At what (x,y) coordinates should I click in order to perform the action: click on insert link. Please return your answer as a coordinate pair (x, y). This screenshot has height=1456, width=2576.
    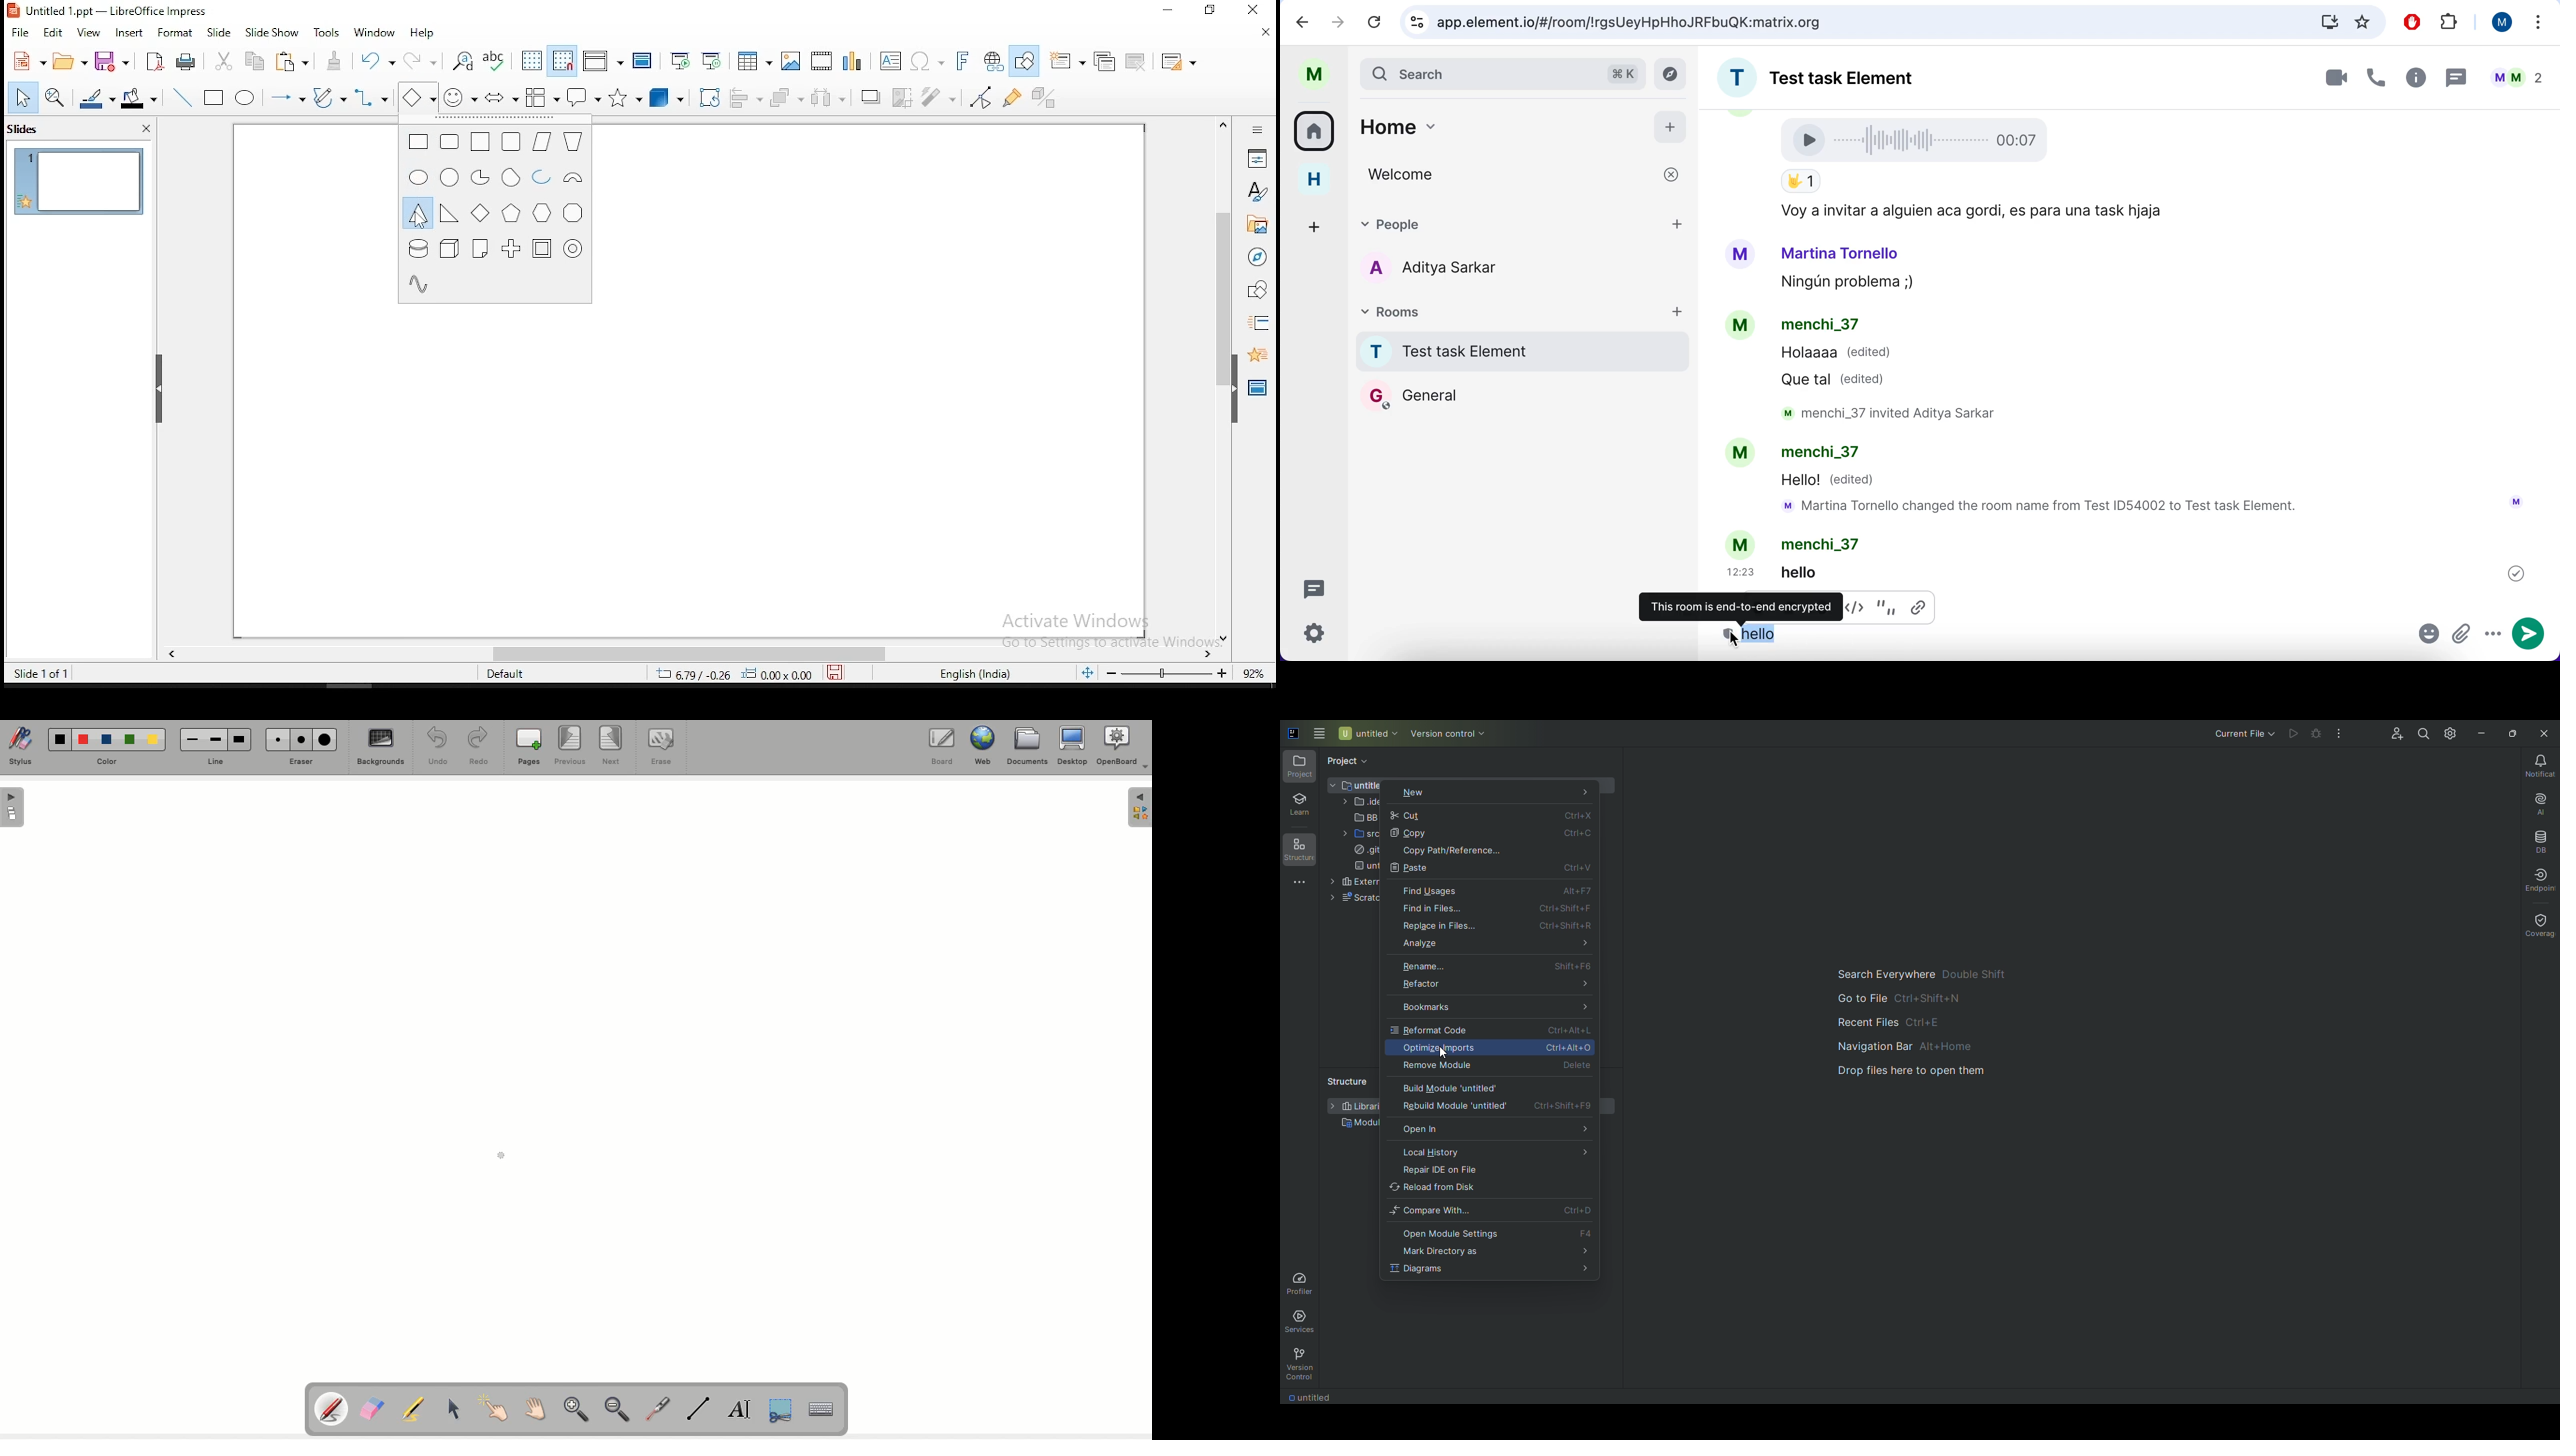
    Looking at the image, I should click on (1921, 606).